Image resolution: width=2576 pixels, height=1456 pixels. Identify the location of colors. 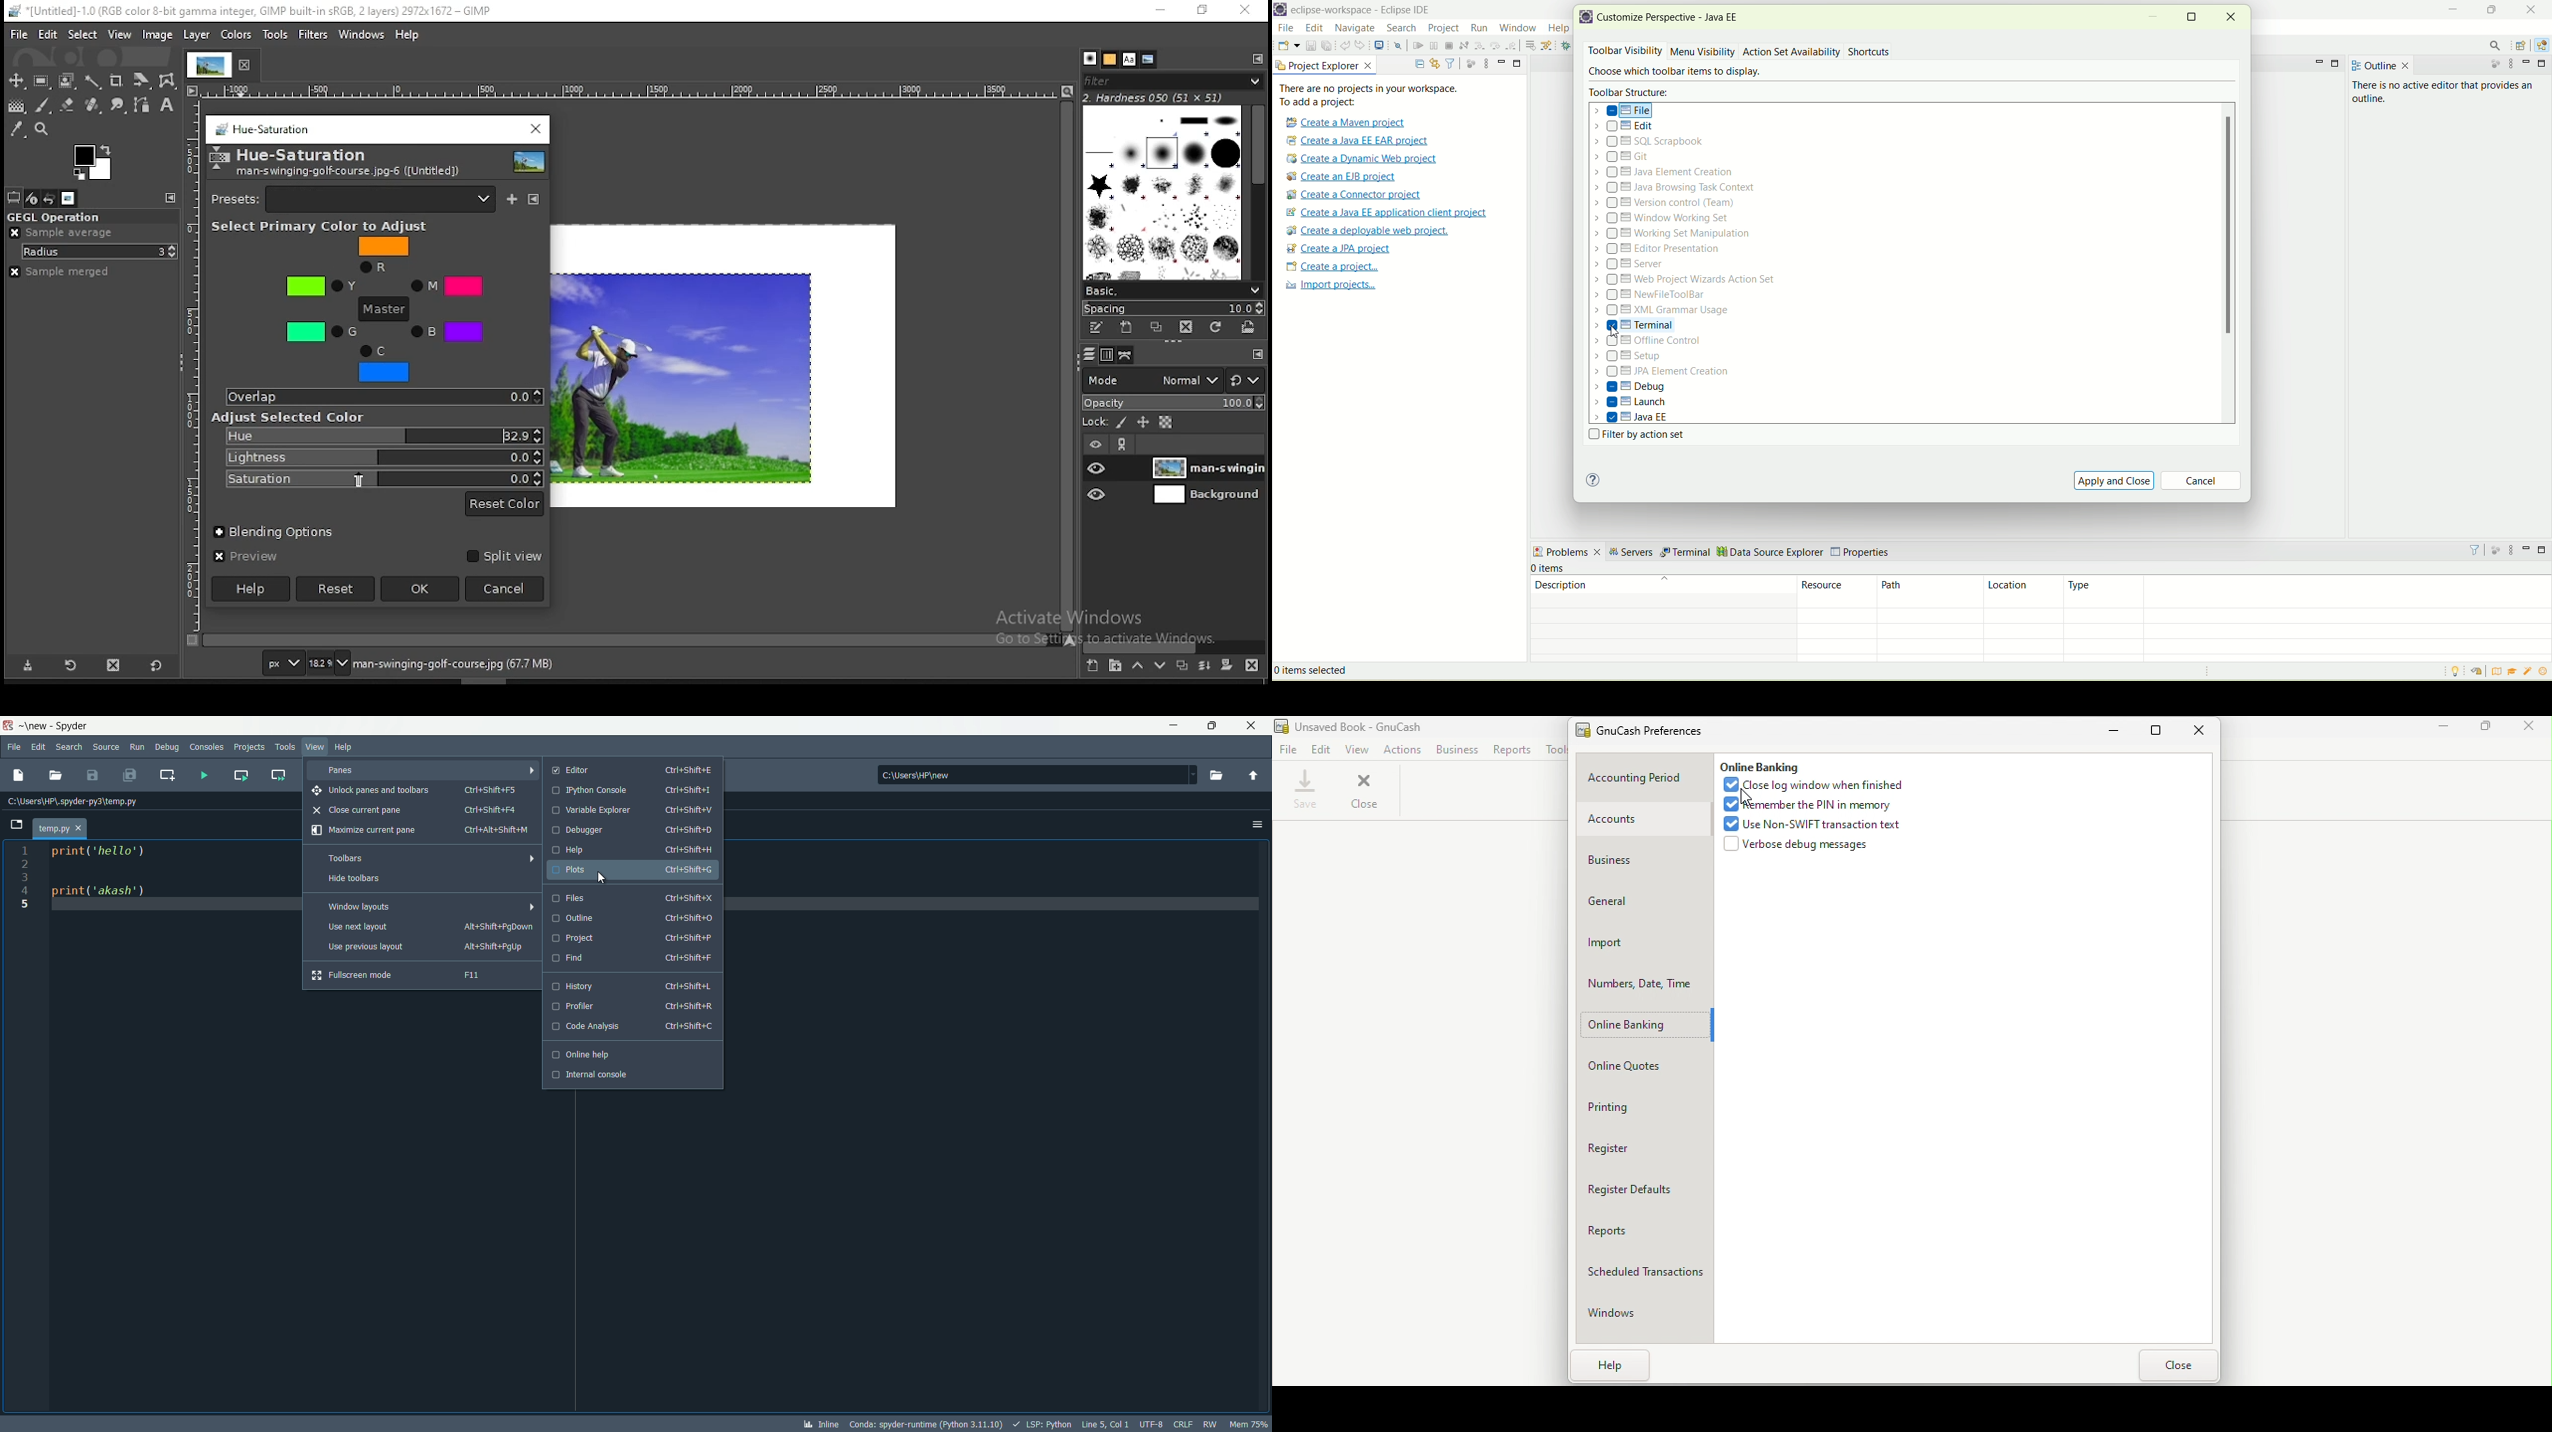
(238, 35).